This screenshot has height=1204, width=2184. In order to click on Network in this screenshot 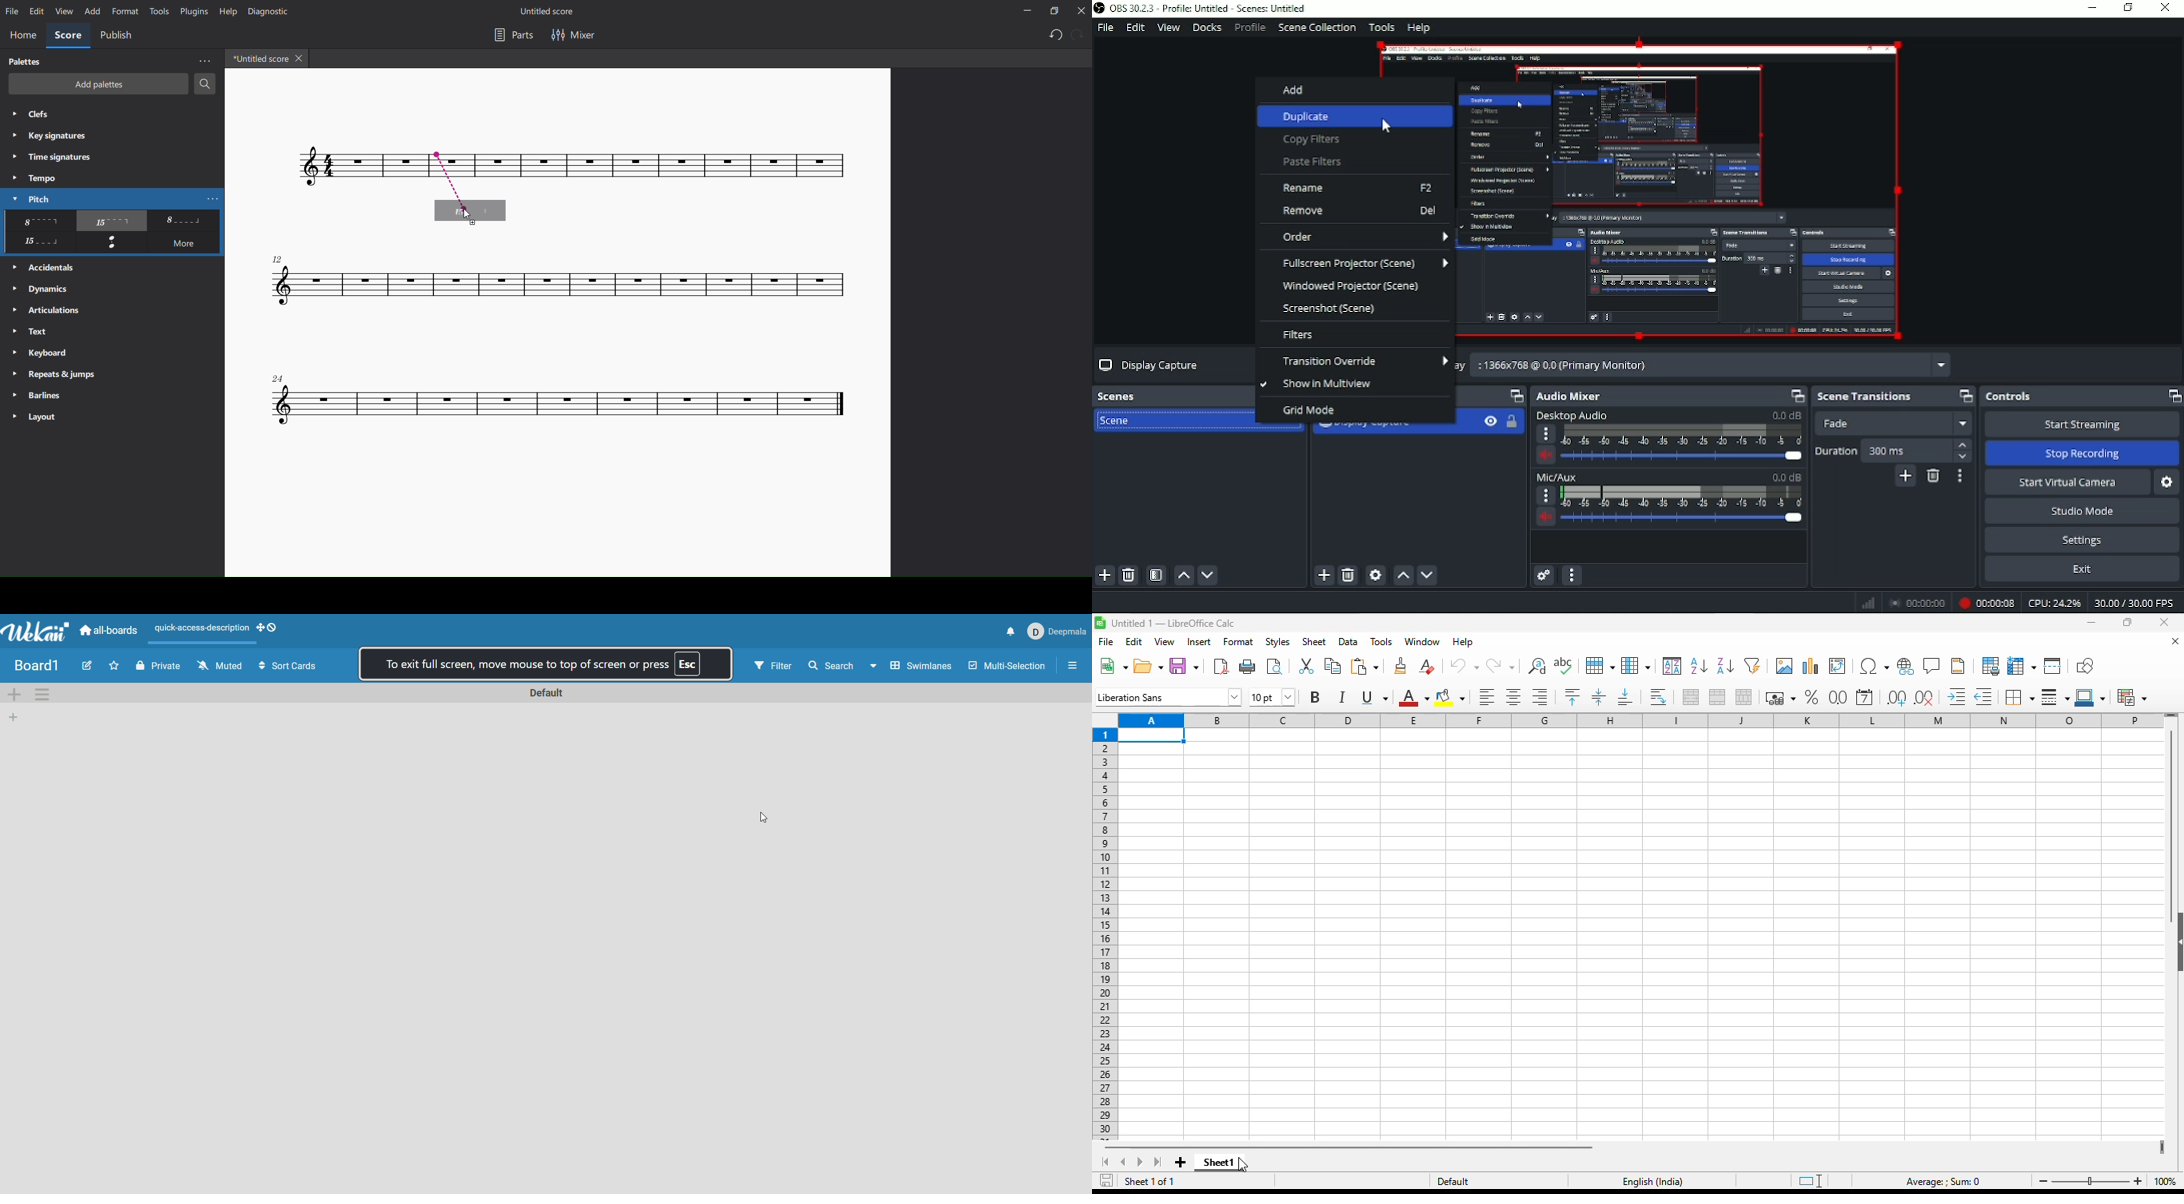, I will do `click(1868, 604)`.